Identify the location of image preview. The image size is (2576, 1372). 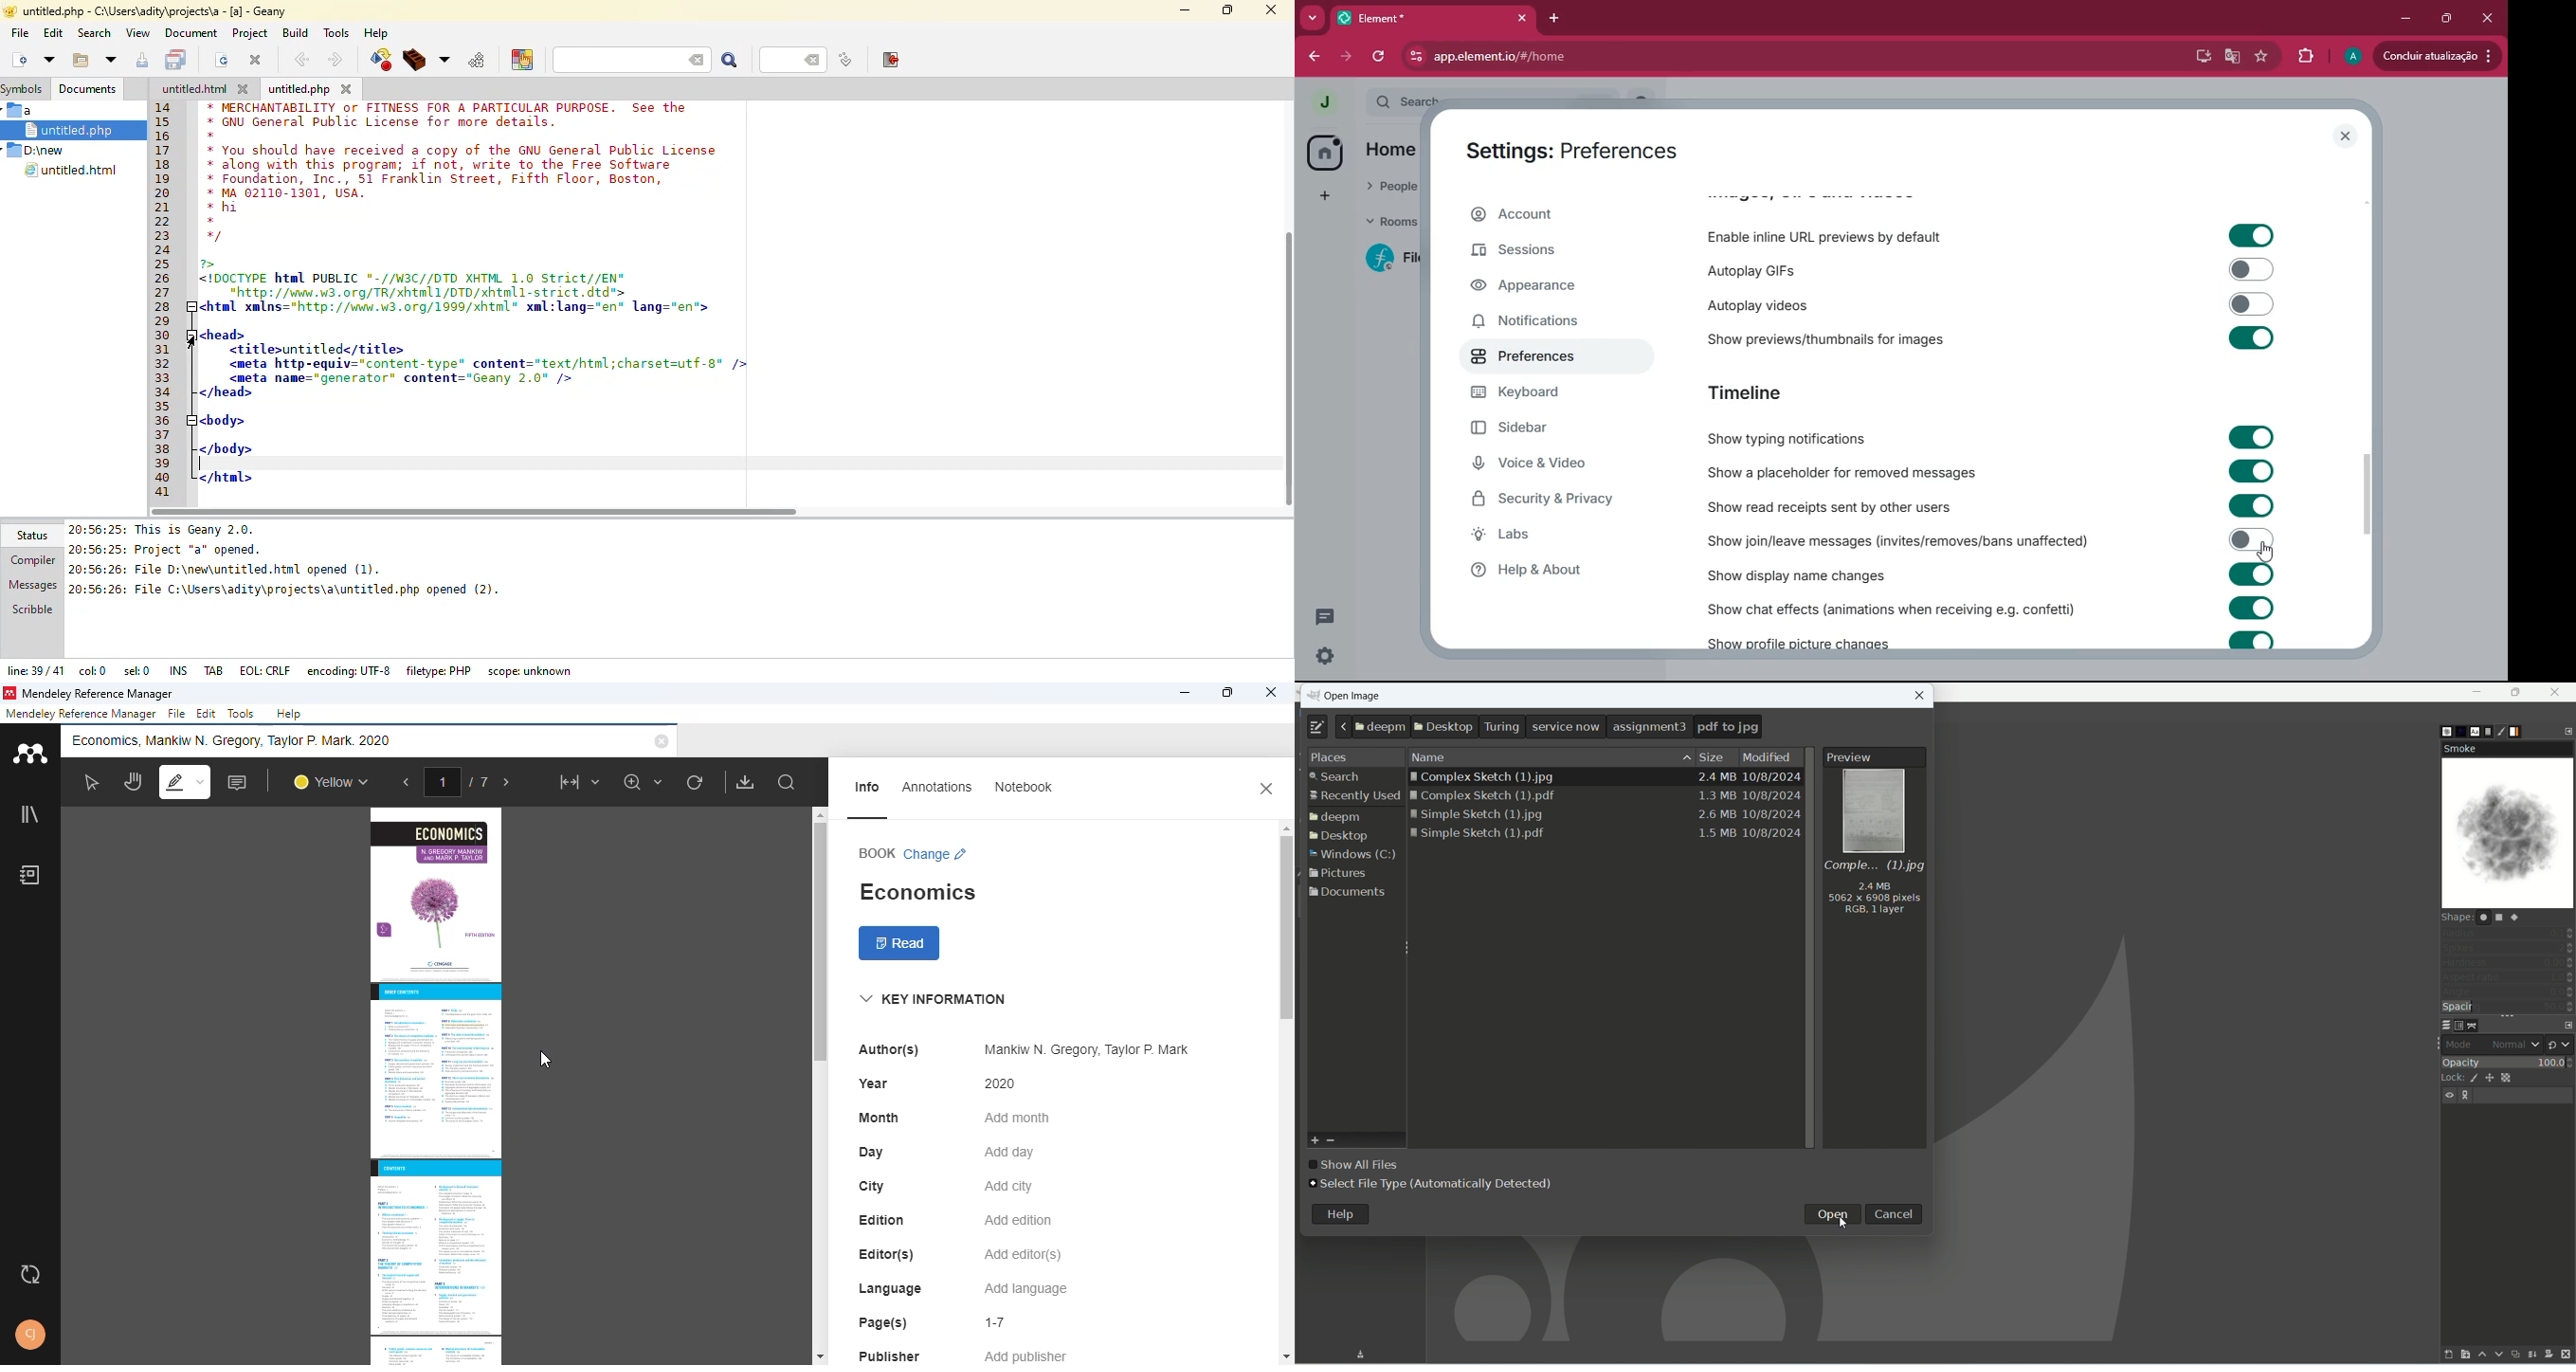
(1873, 809).